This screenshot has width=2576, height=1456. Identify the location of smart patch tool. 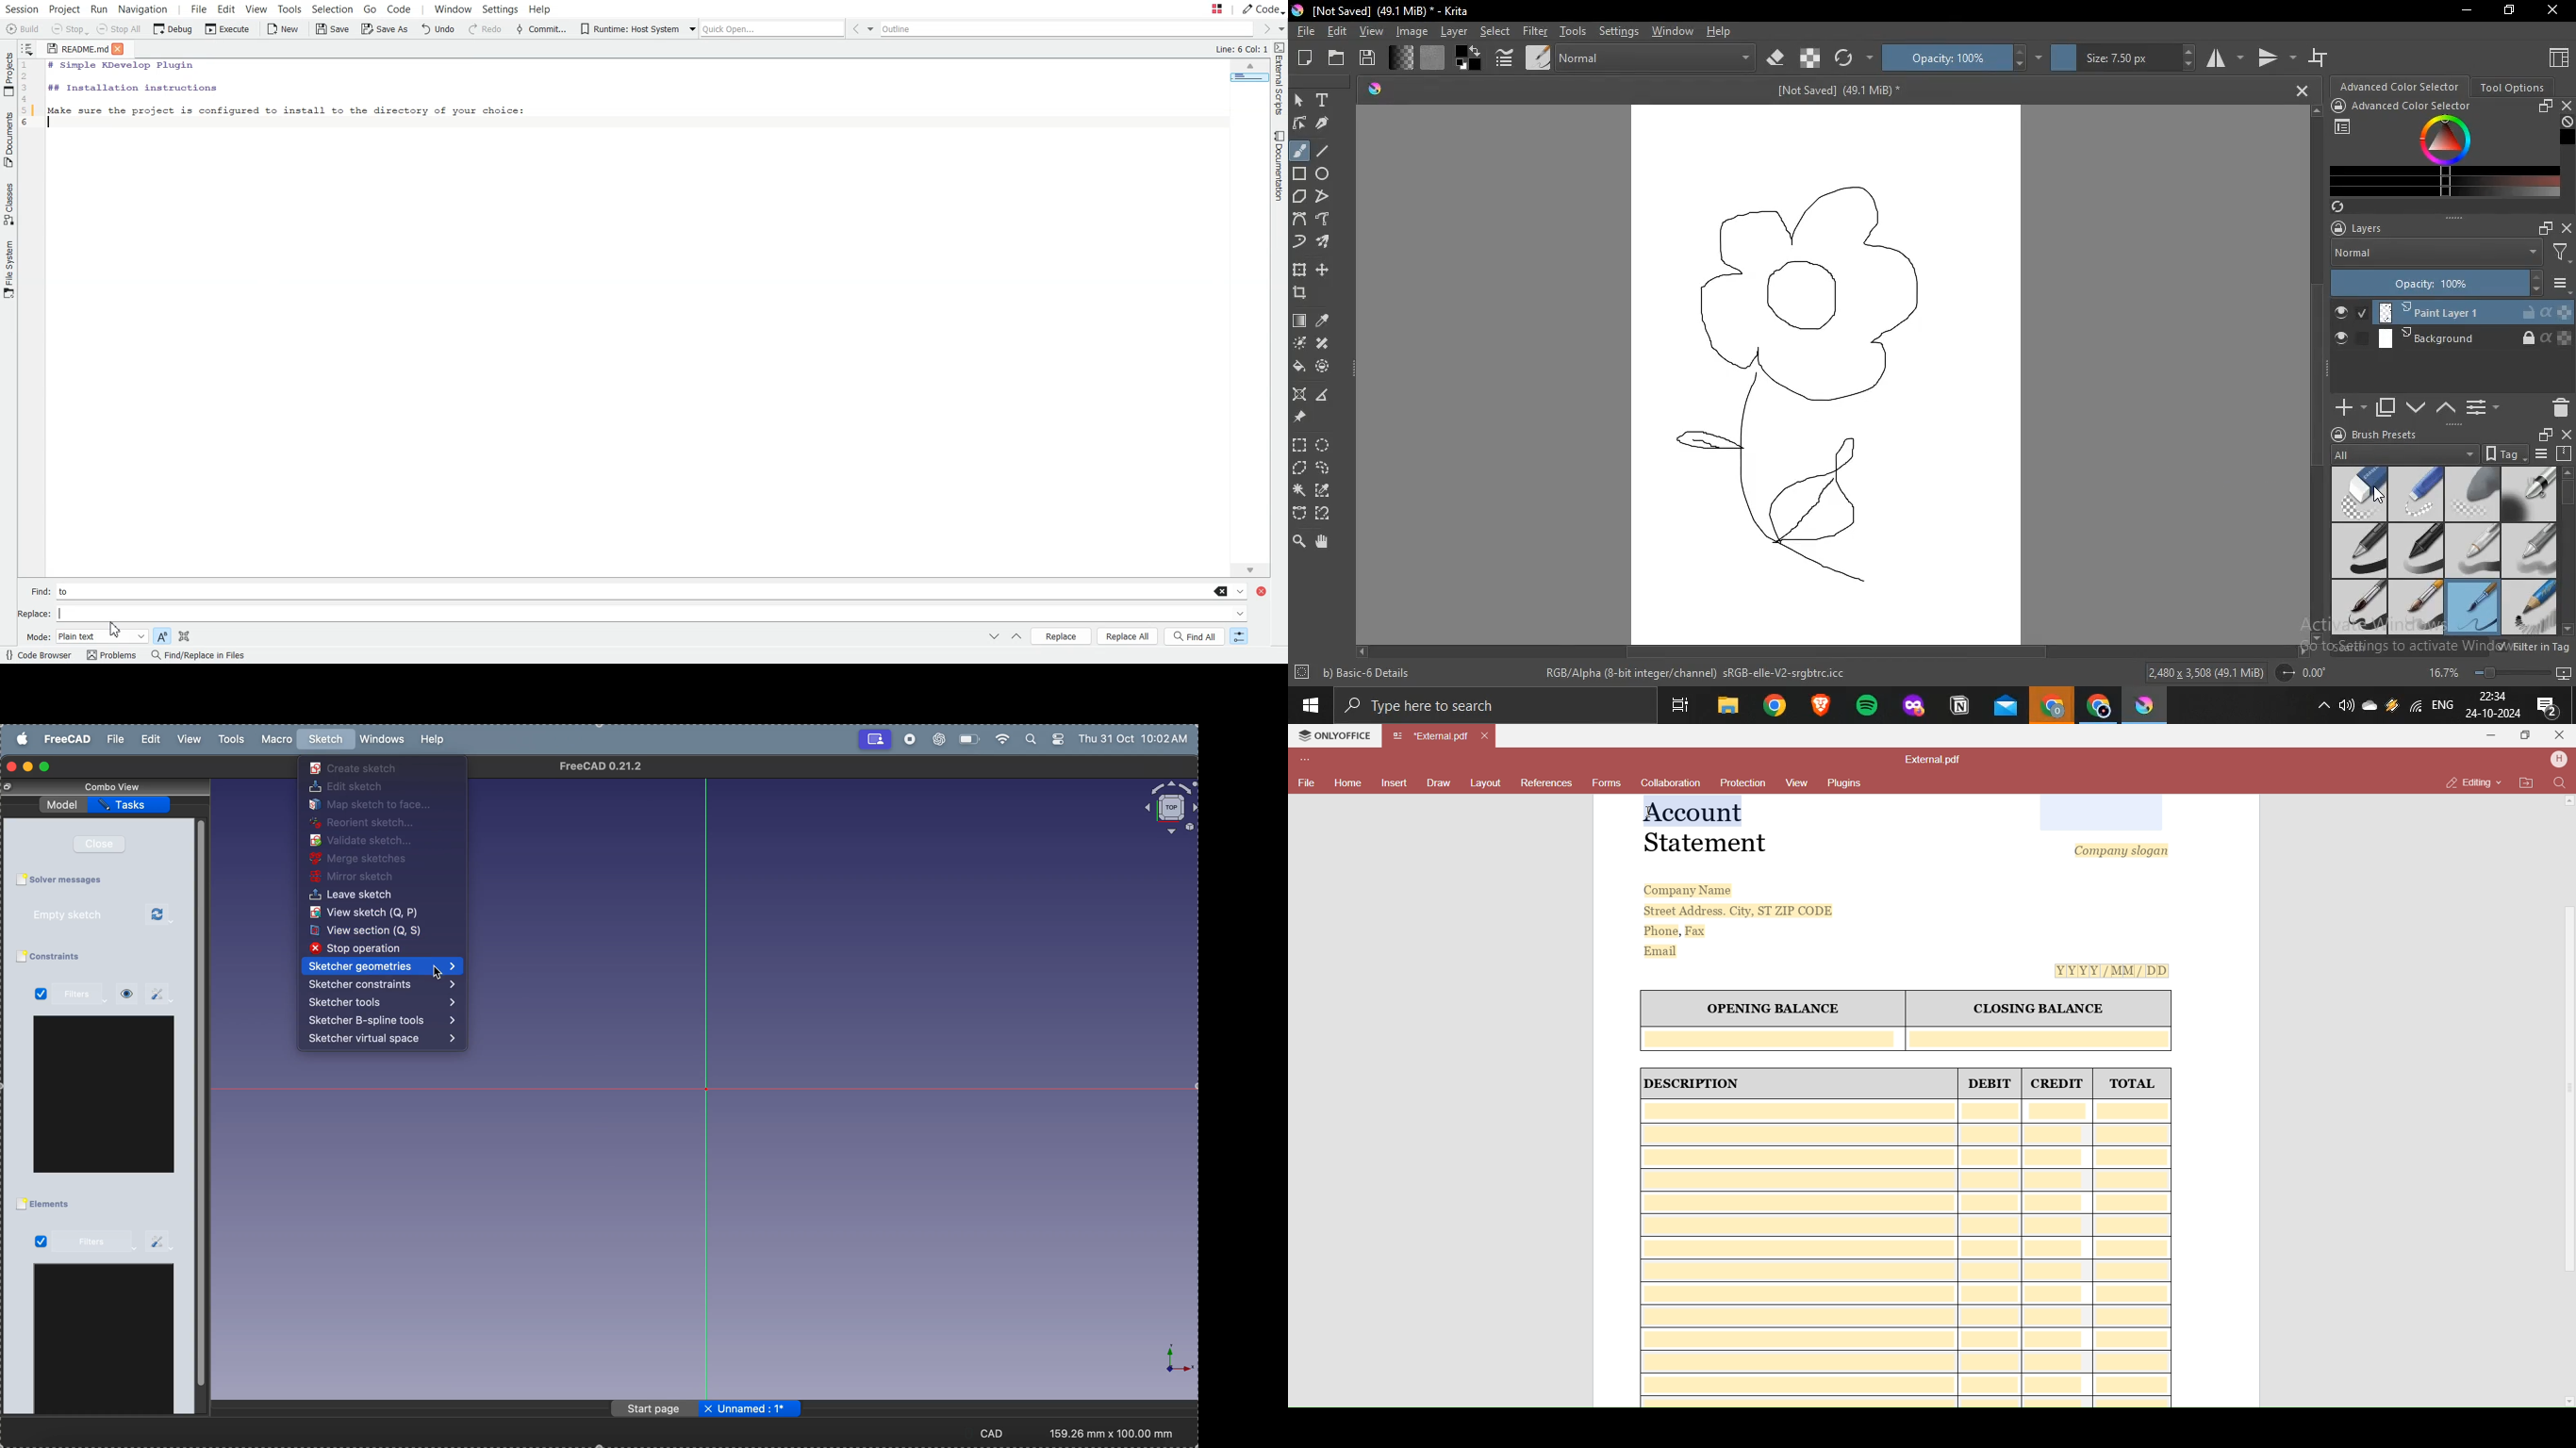
(1321, 342).